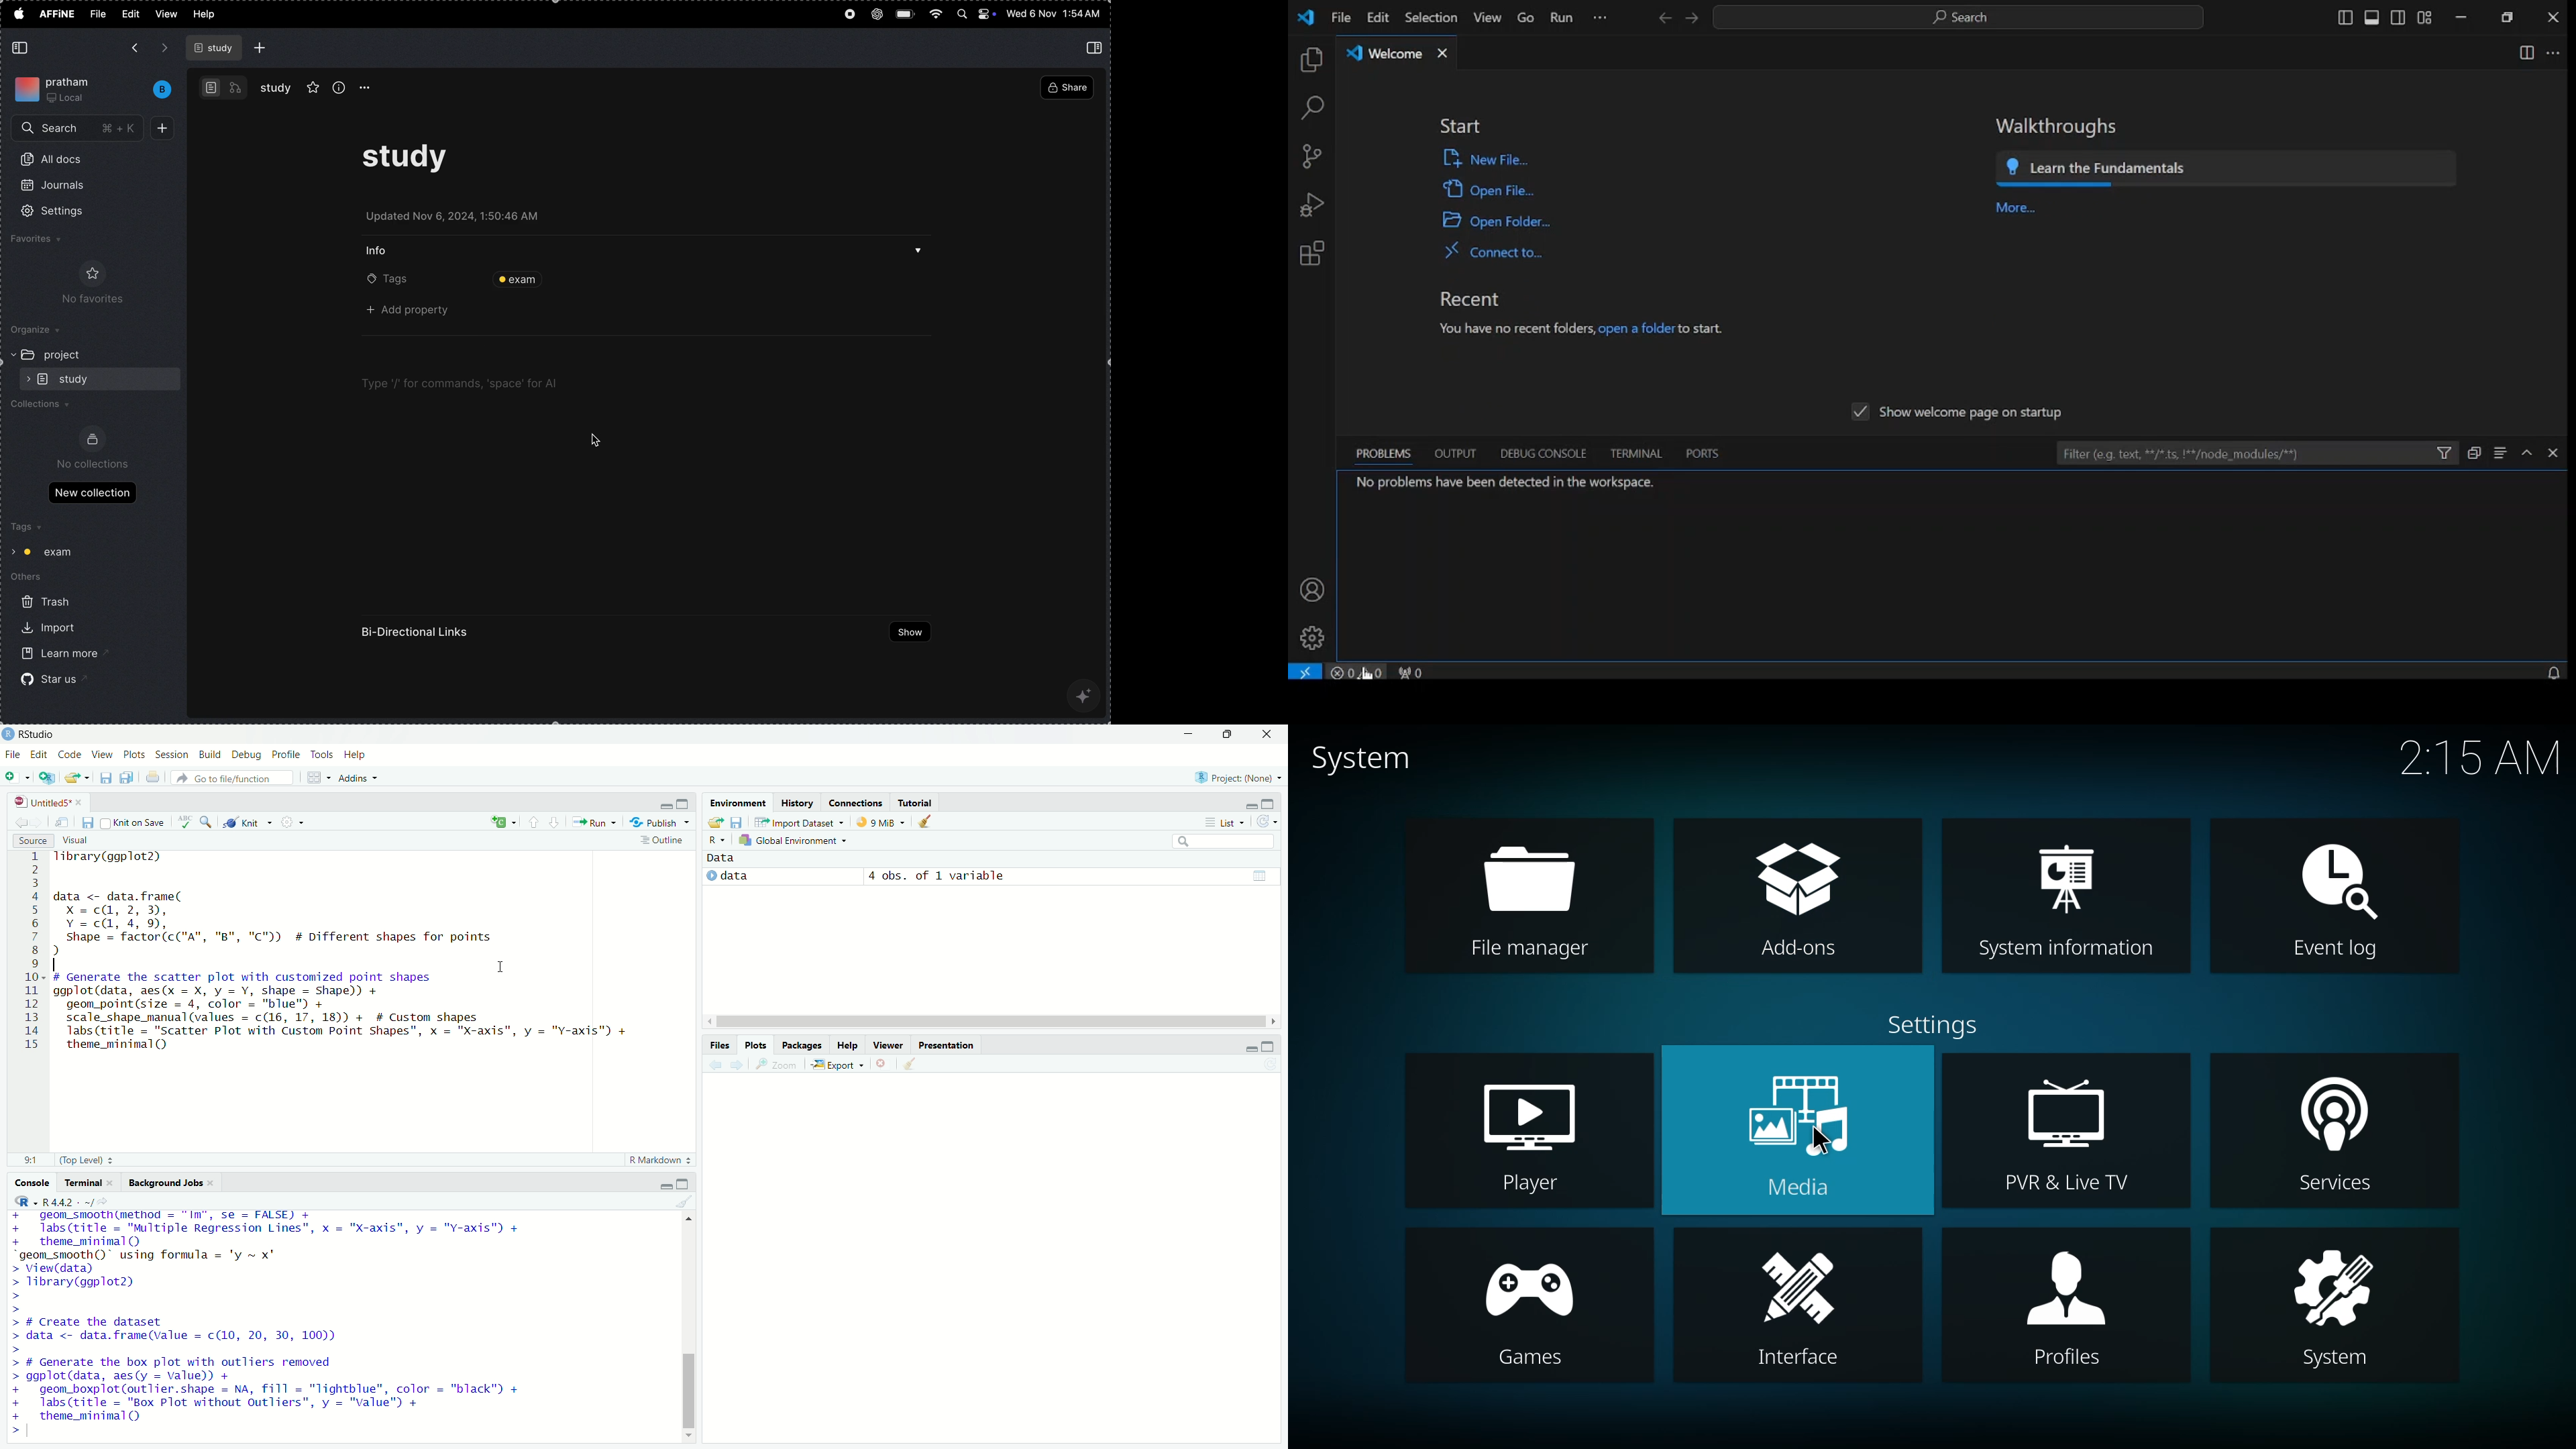 The height and width of the screenshot is (1456, 2576). Describe the element at coordinates (20, 822) in the screenshot. I see `Go back to previous source location` at that location.